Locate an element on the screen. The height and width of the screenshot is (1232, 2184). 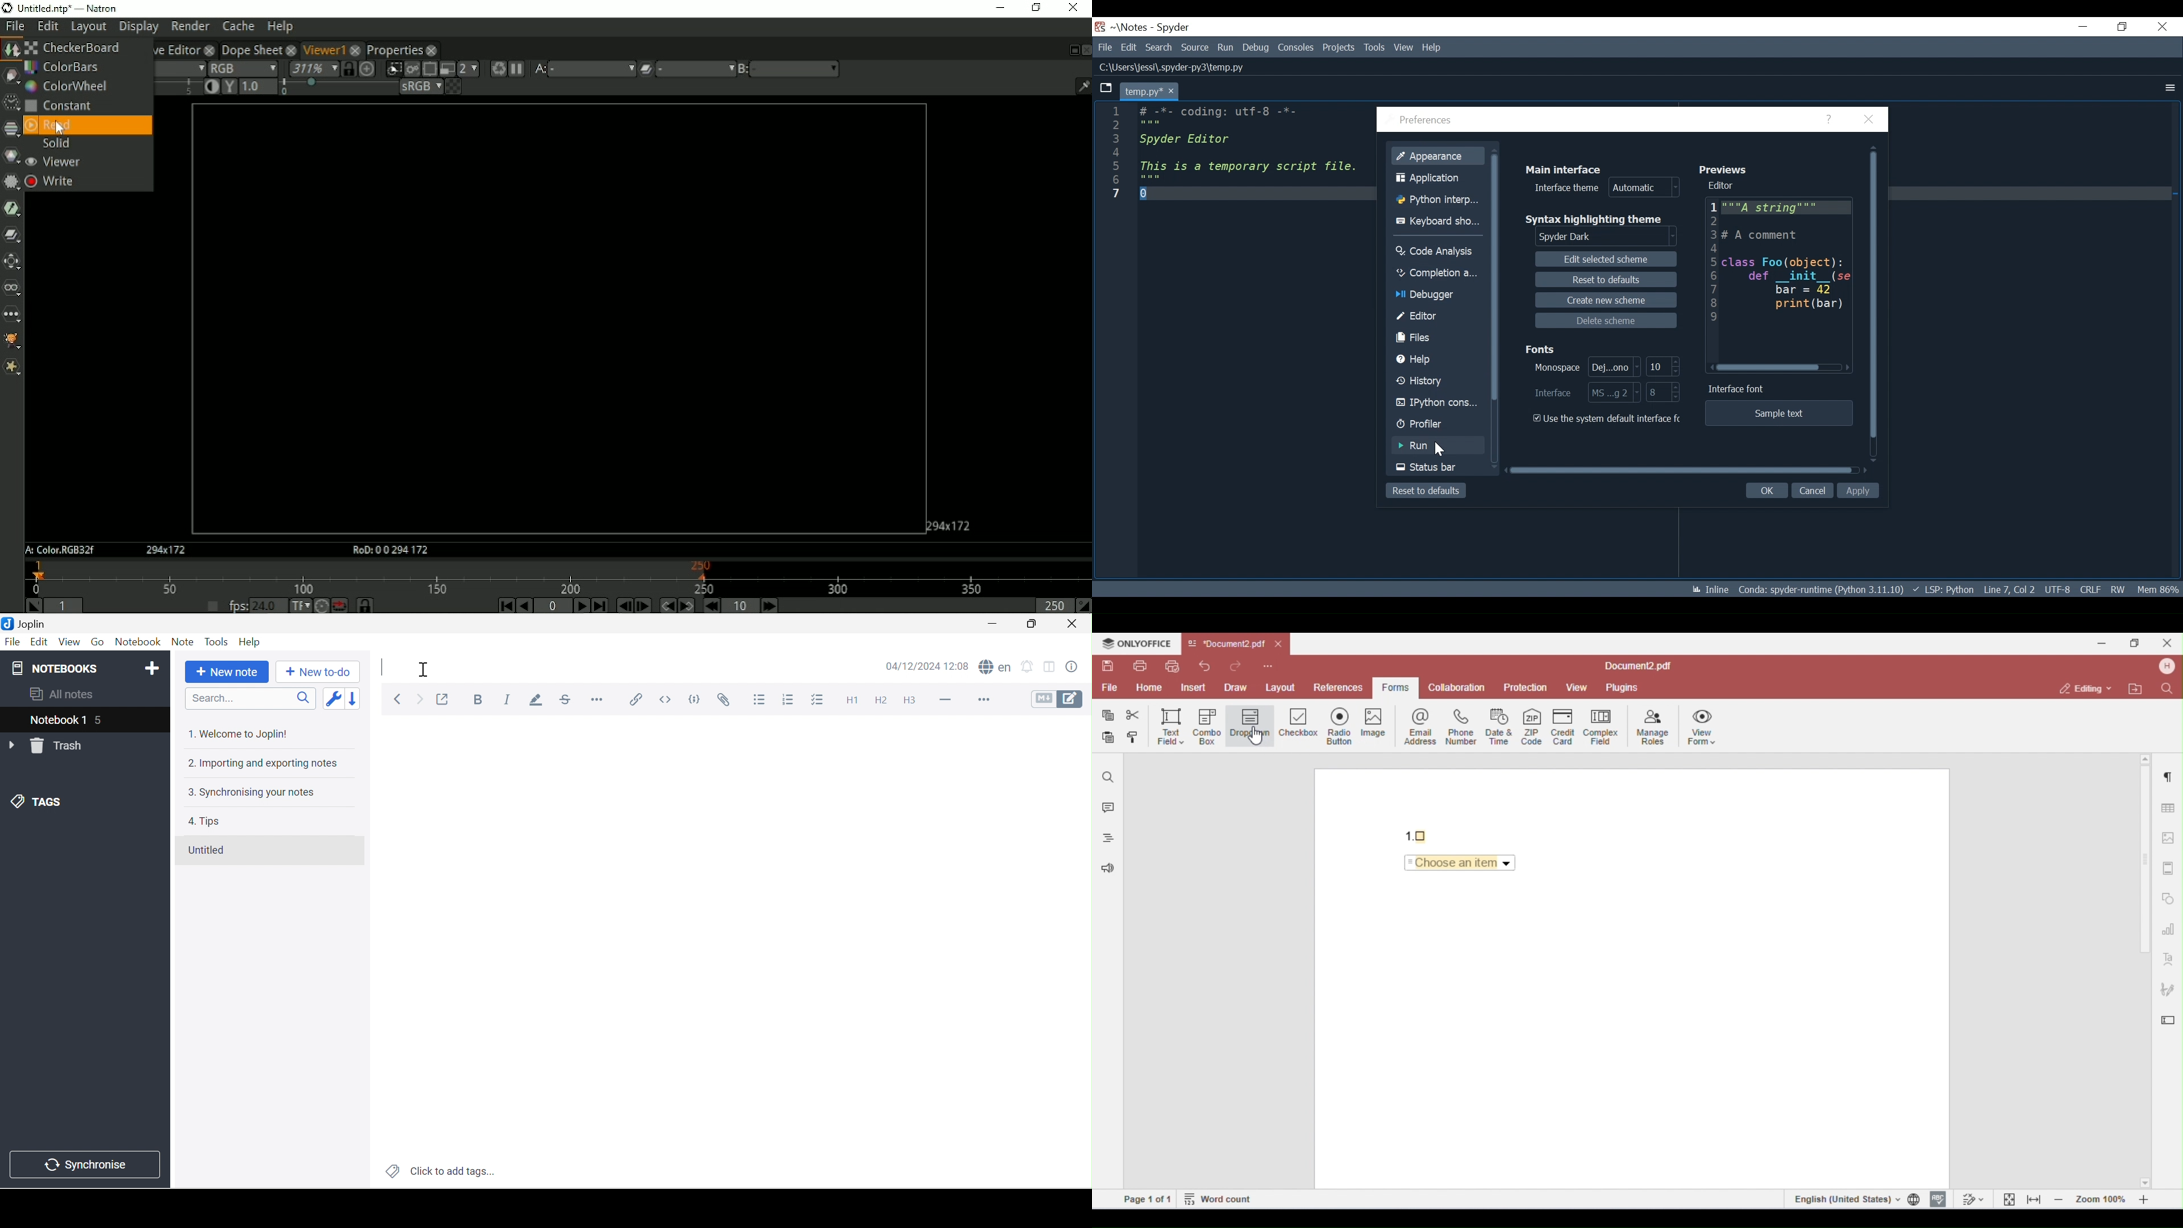
Help is located at coordinates (1433, 359).